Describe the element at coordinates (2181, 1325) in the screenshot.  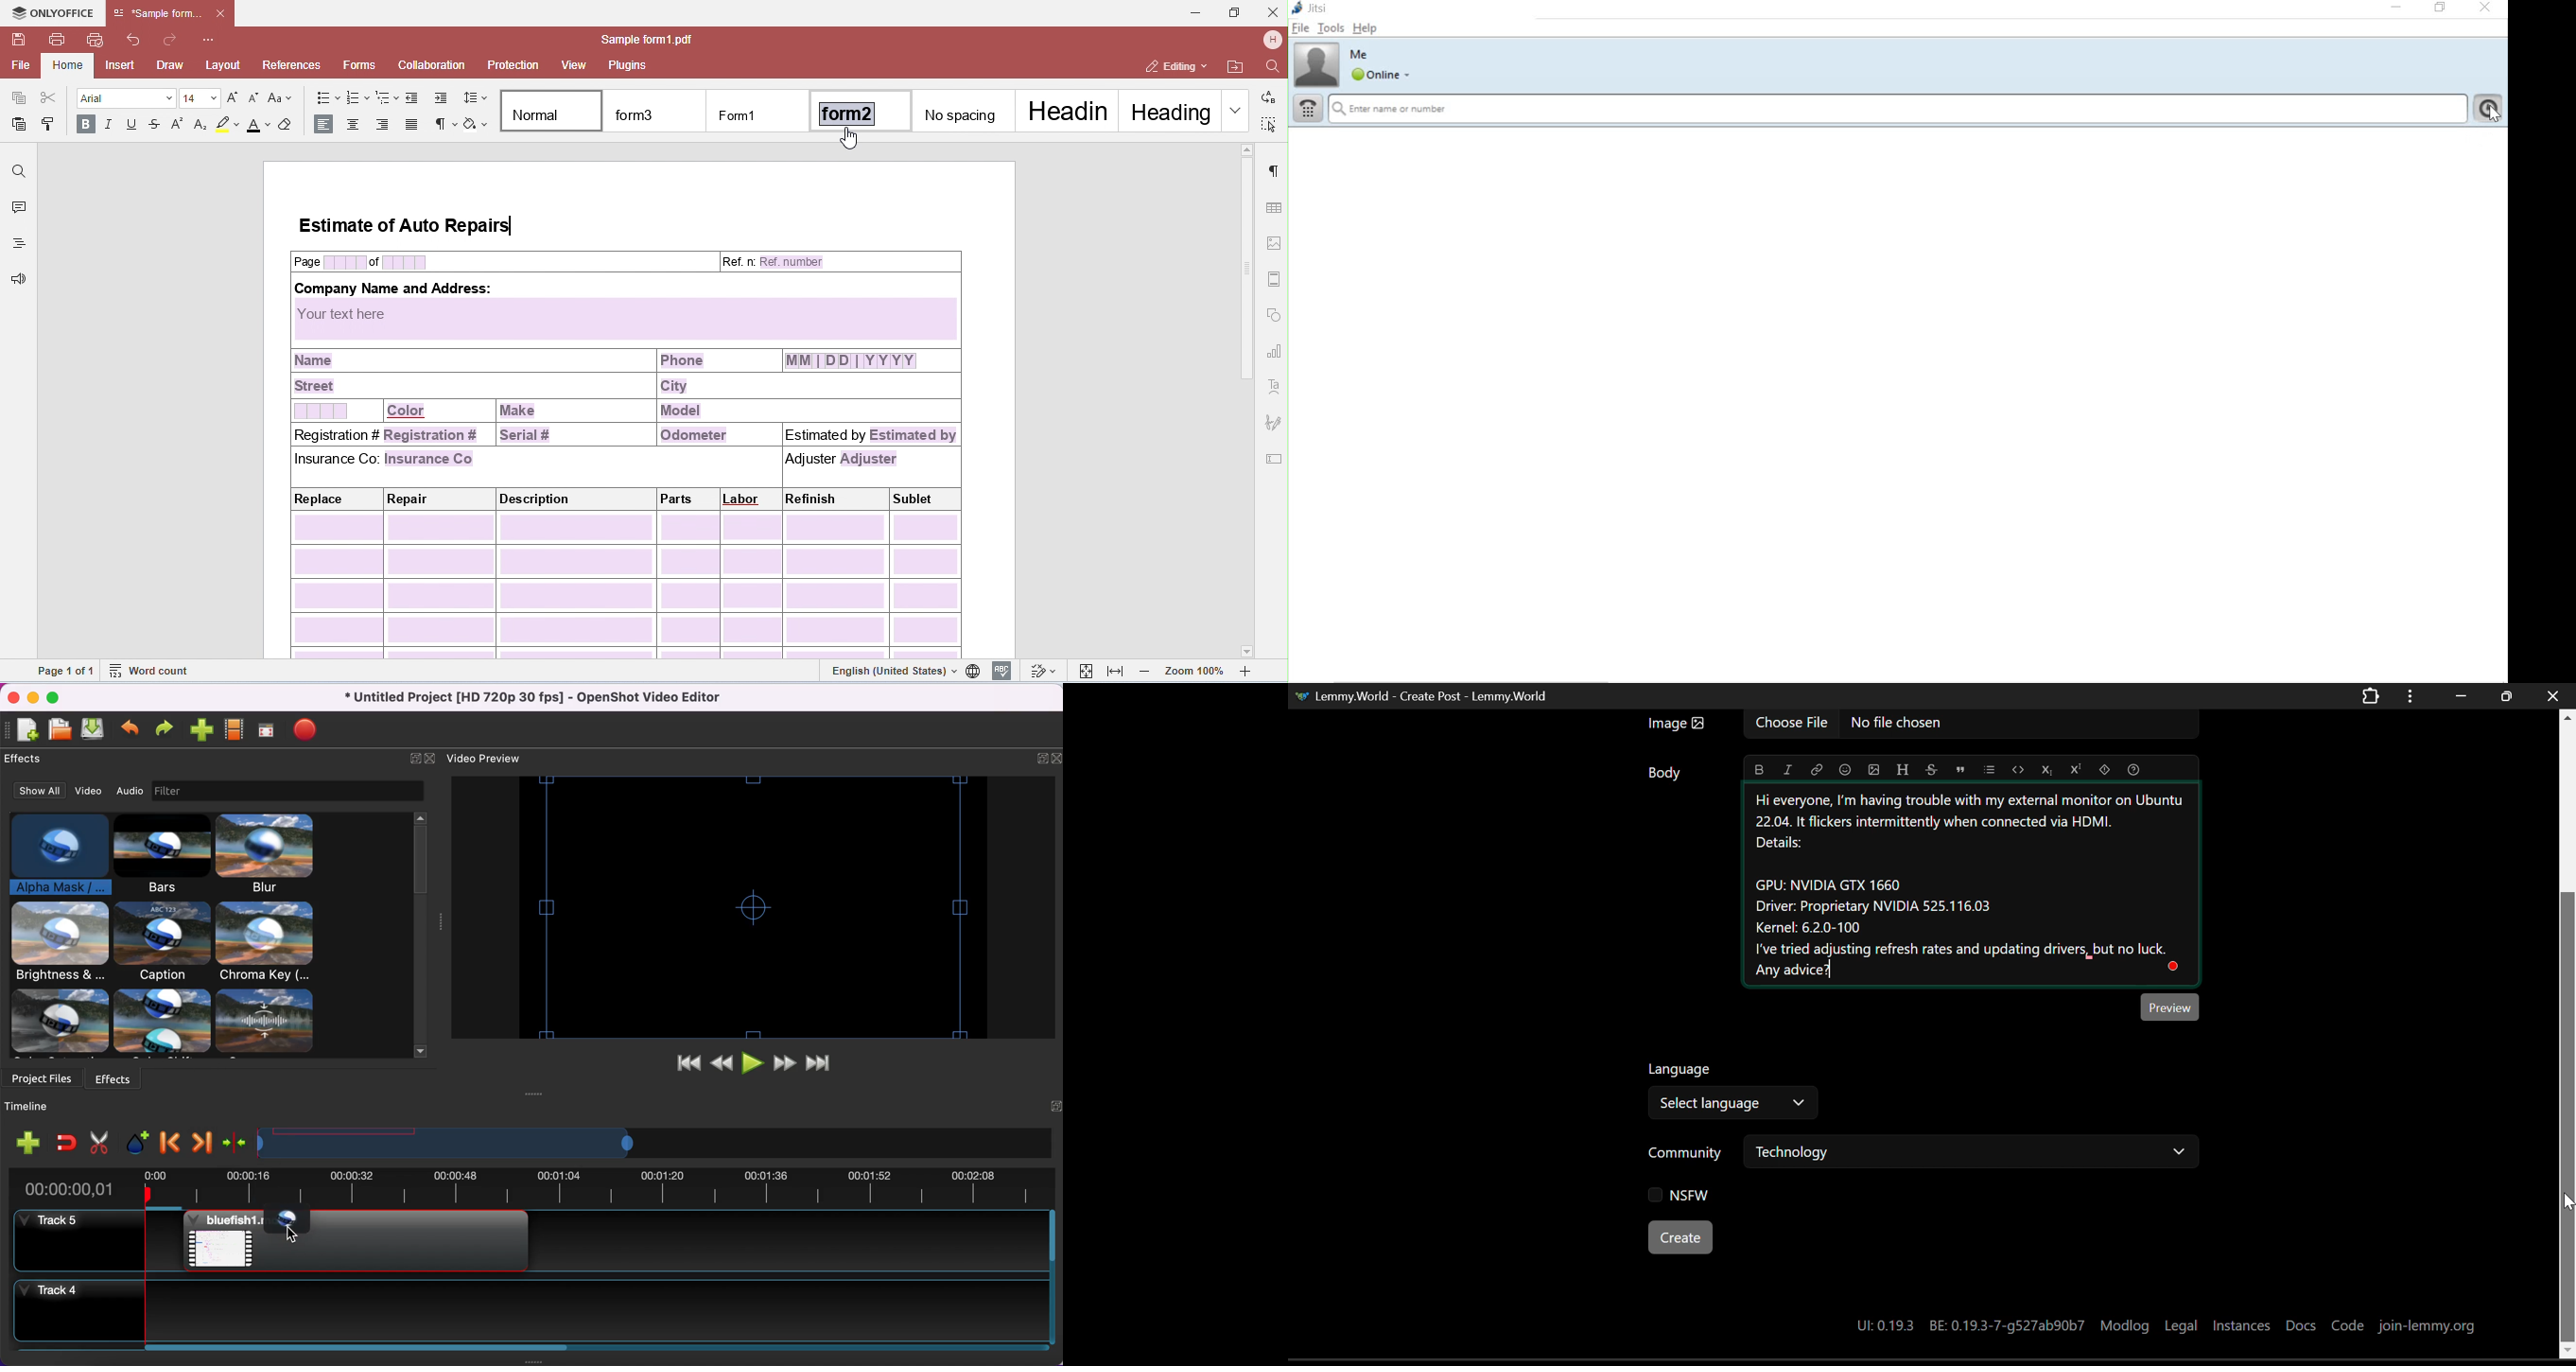
I see `Legal` at that location.